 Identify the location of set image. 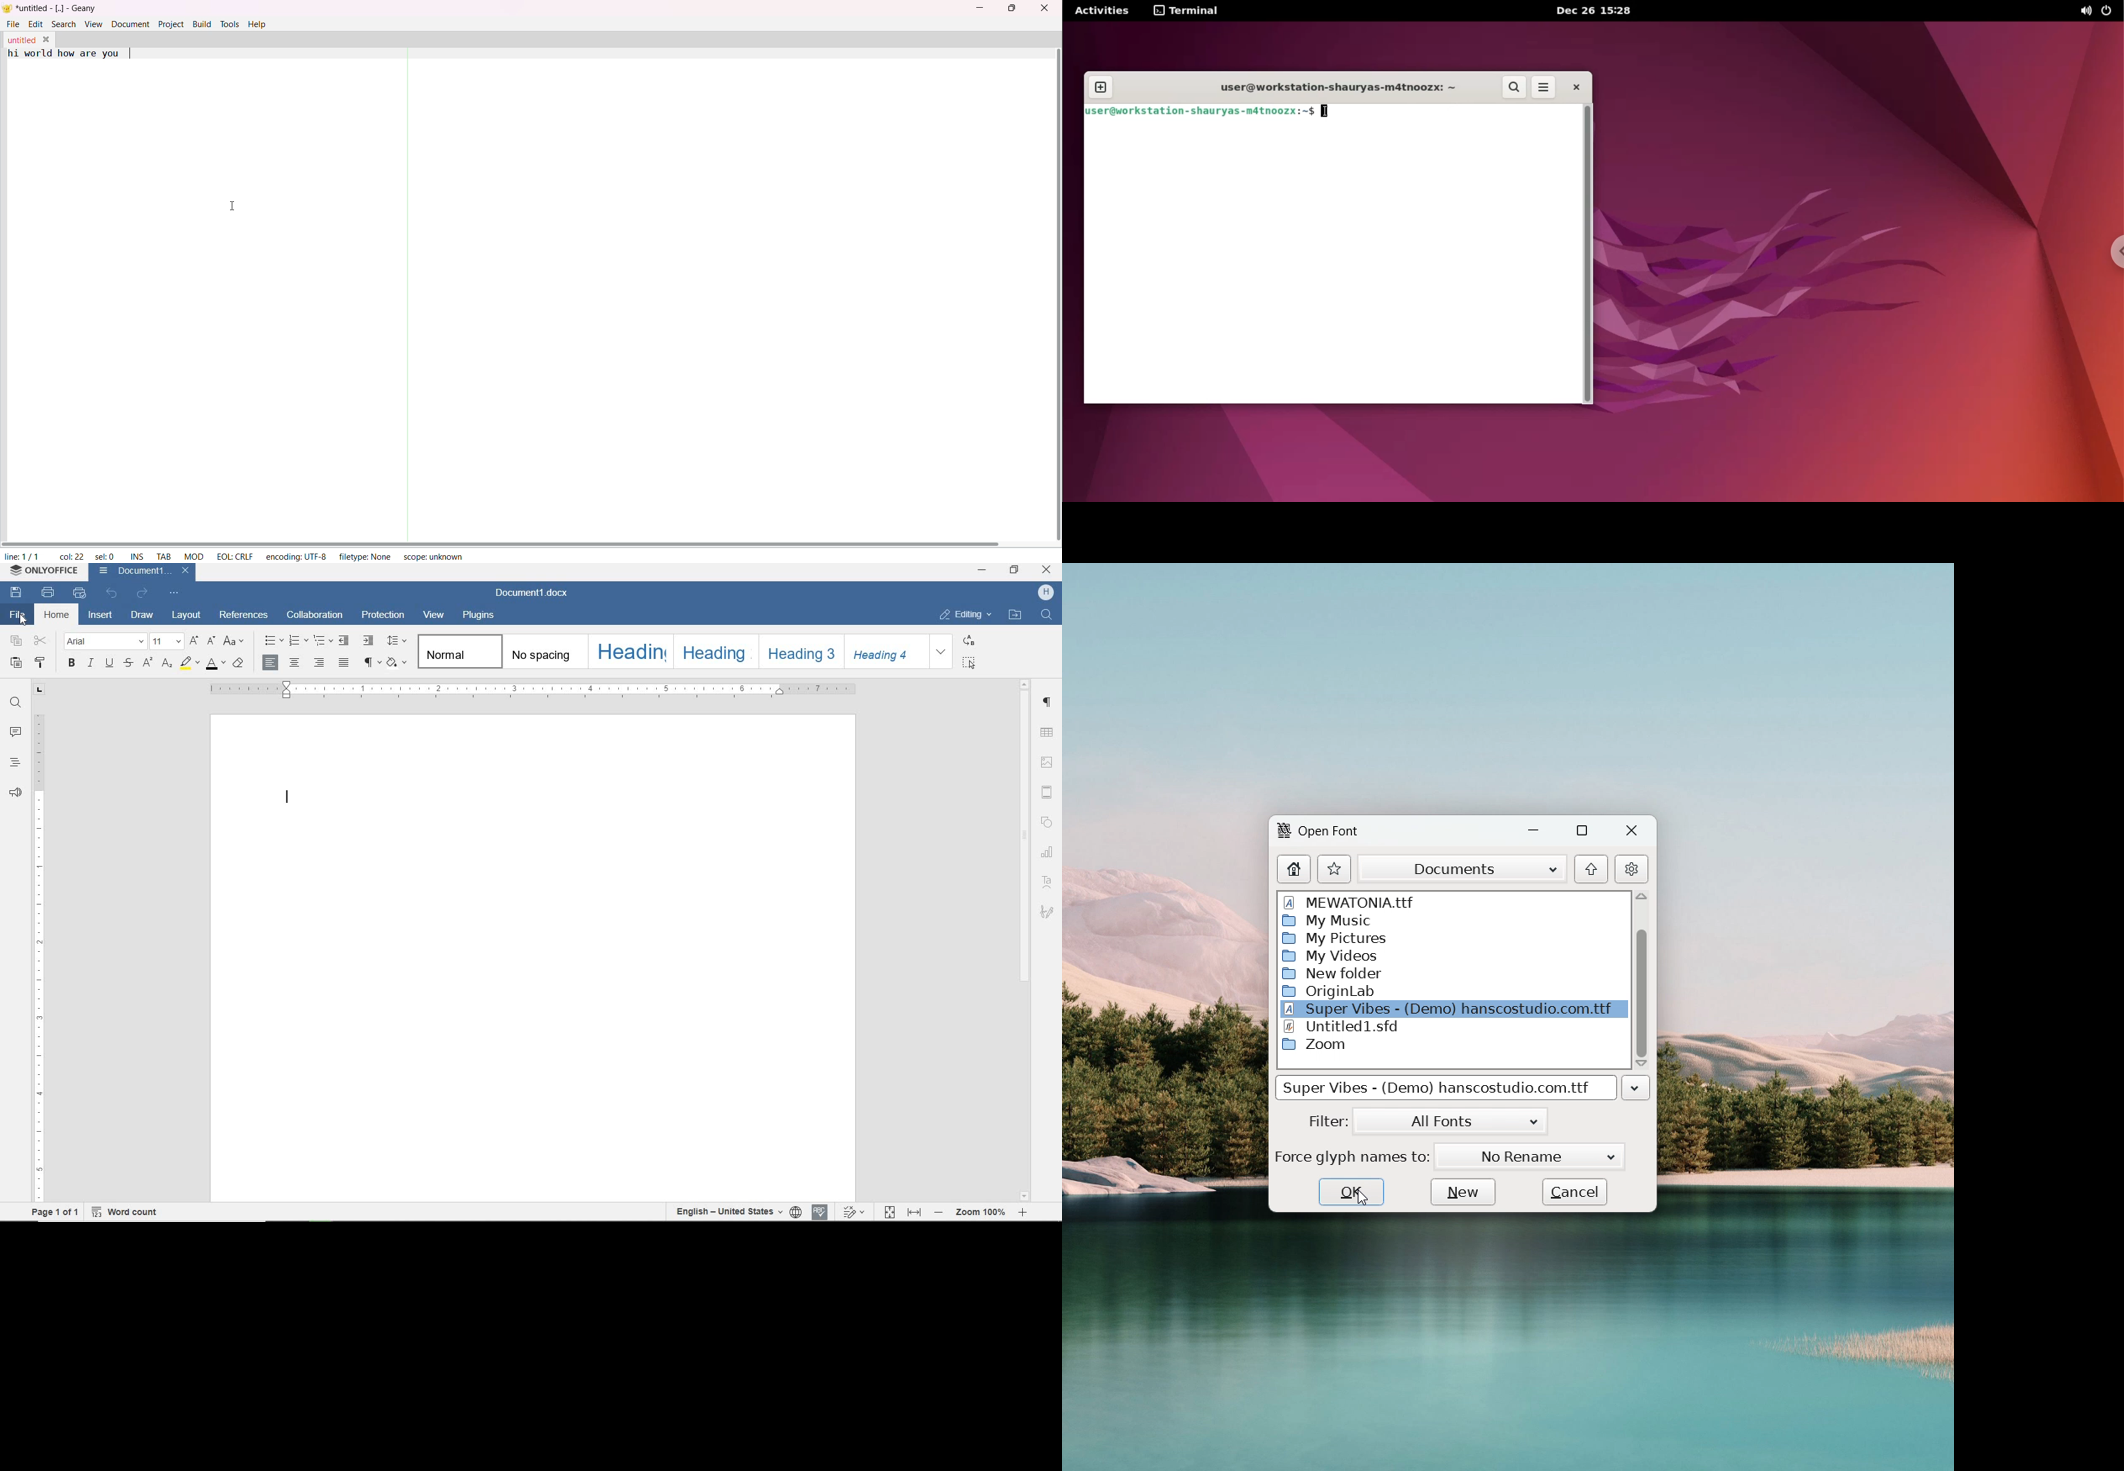
(1047, 762).